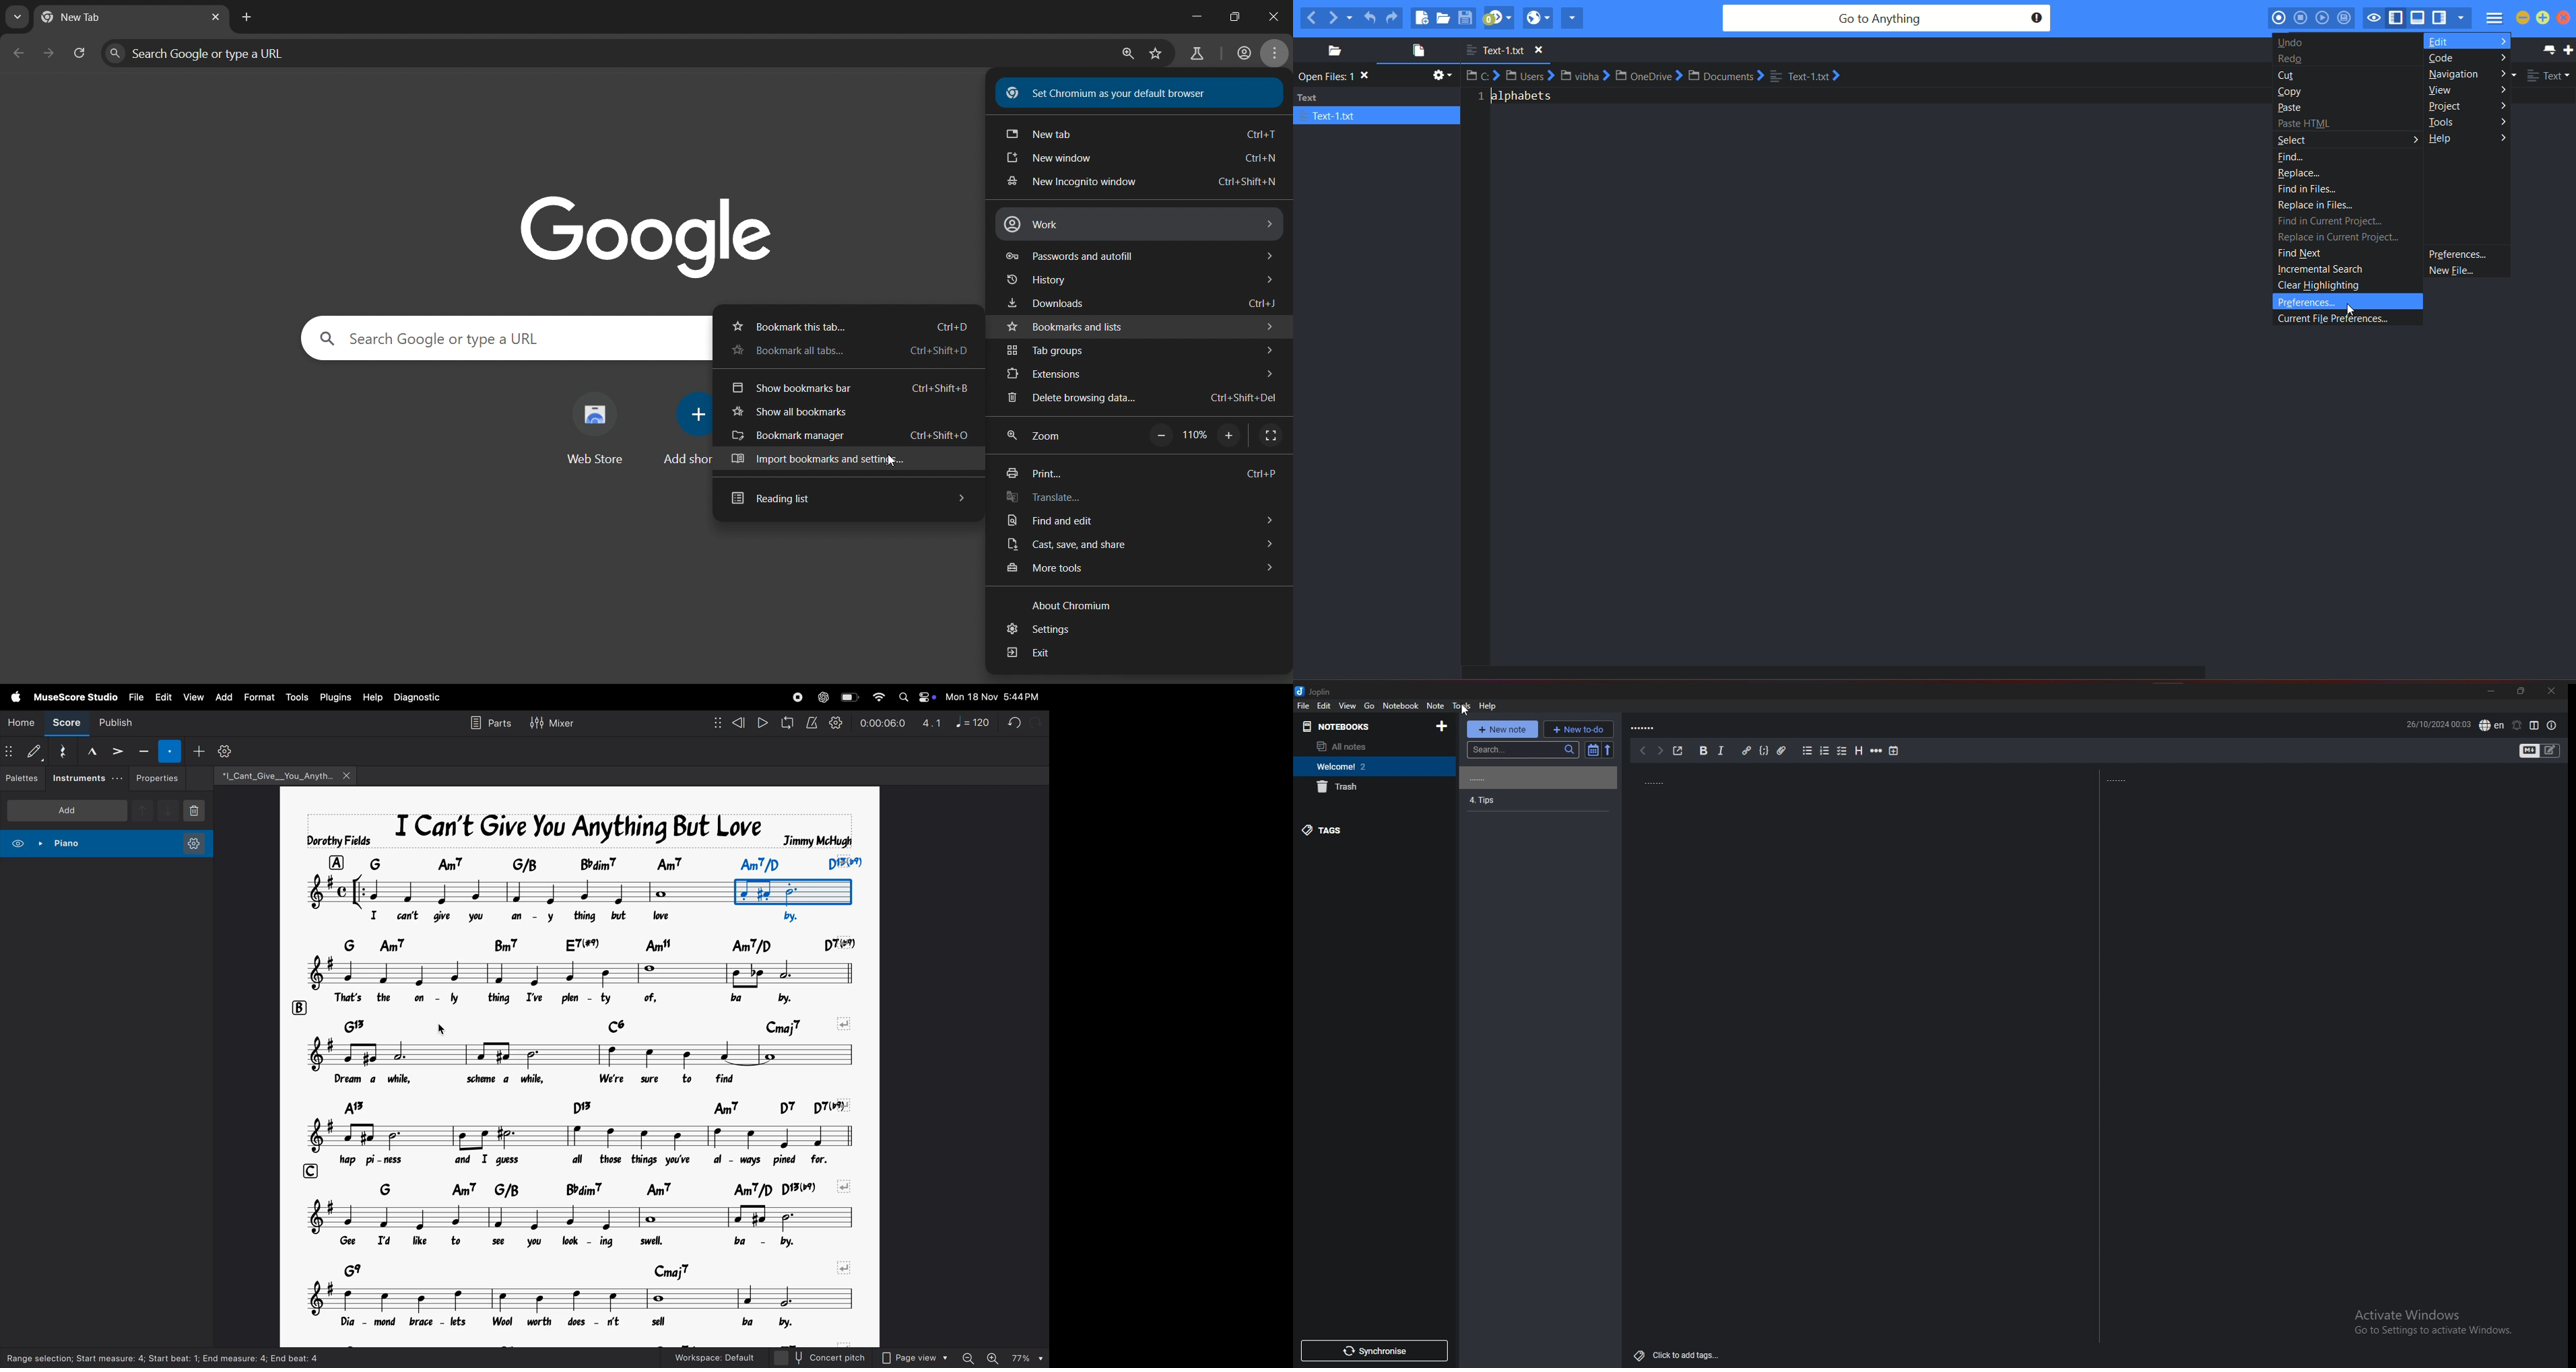 This screenshot has height=1372, width=2576. Describe the element at coordinates (1371, 830) in the screenshot. I see `tags` at that location.